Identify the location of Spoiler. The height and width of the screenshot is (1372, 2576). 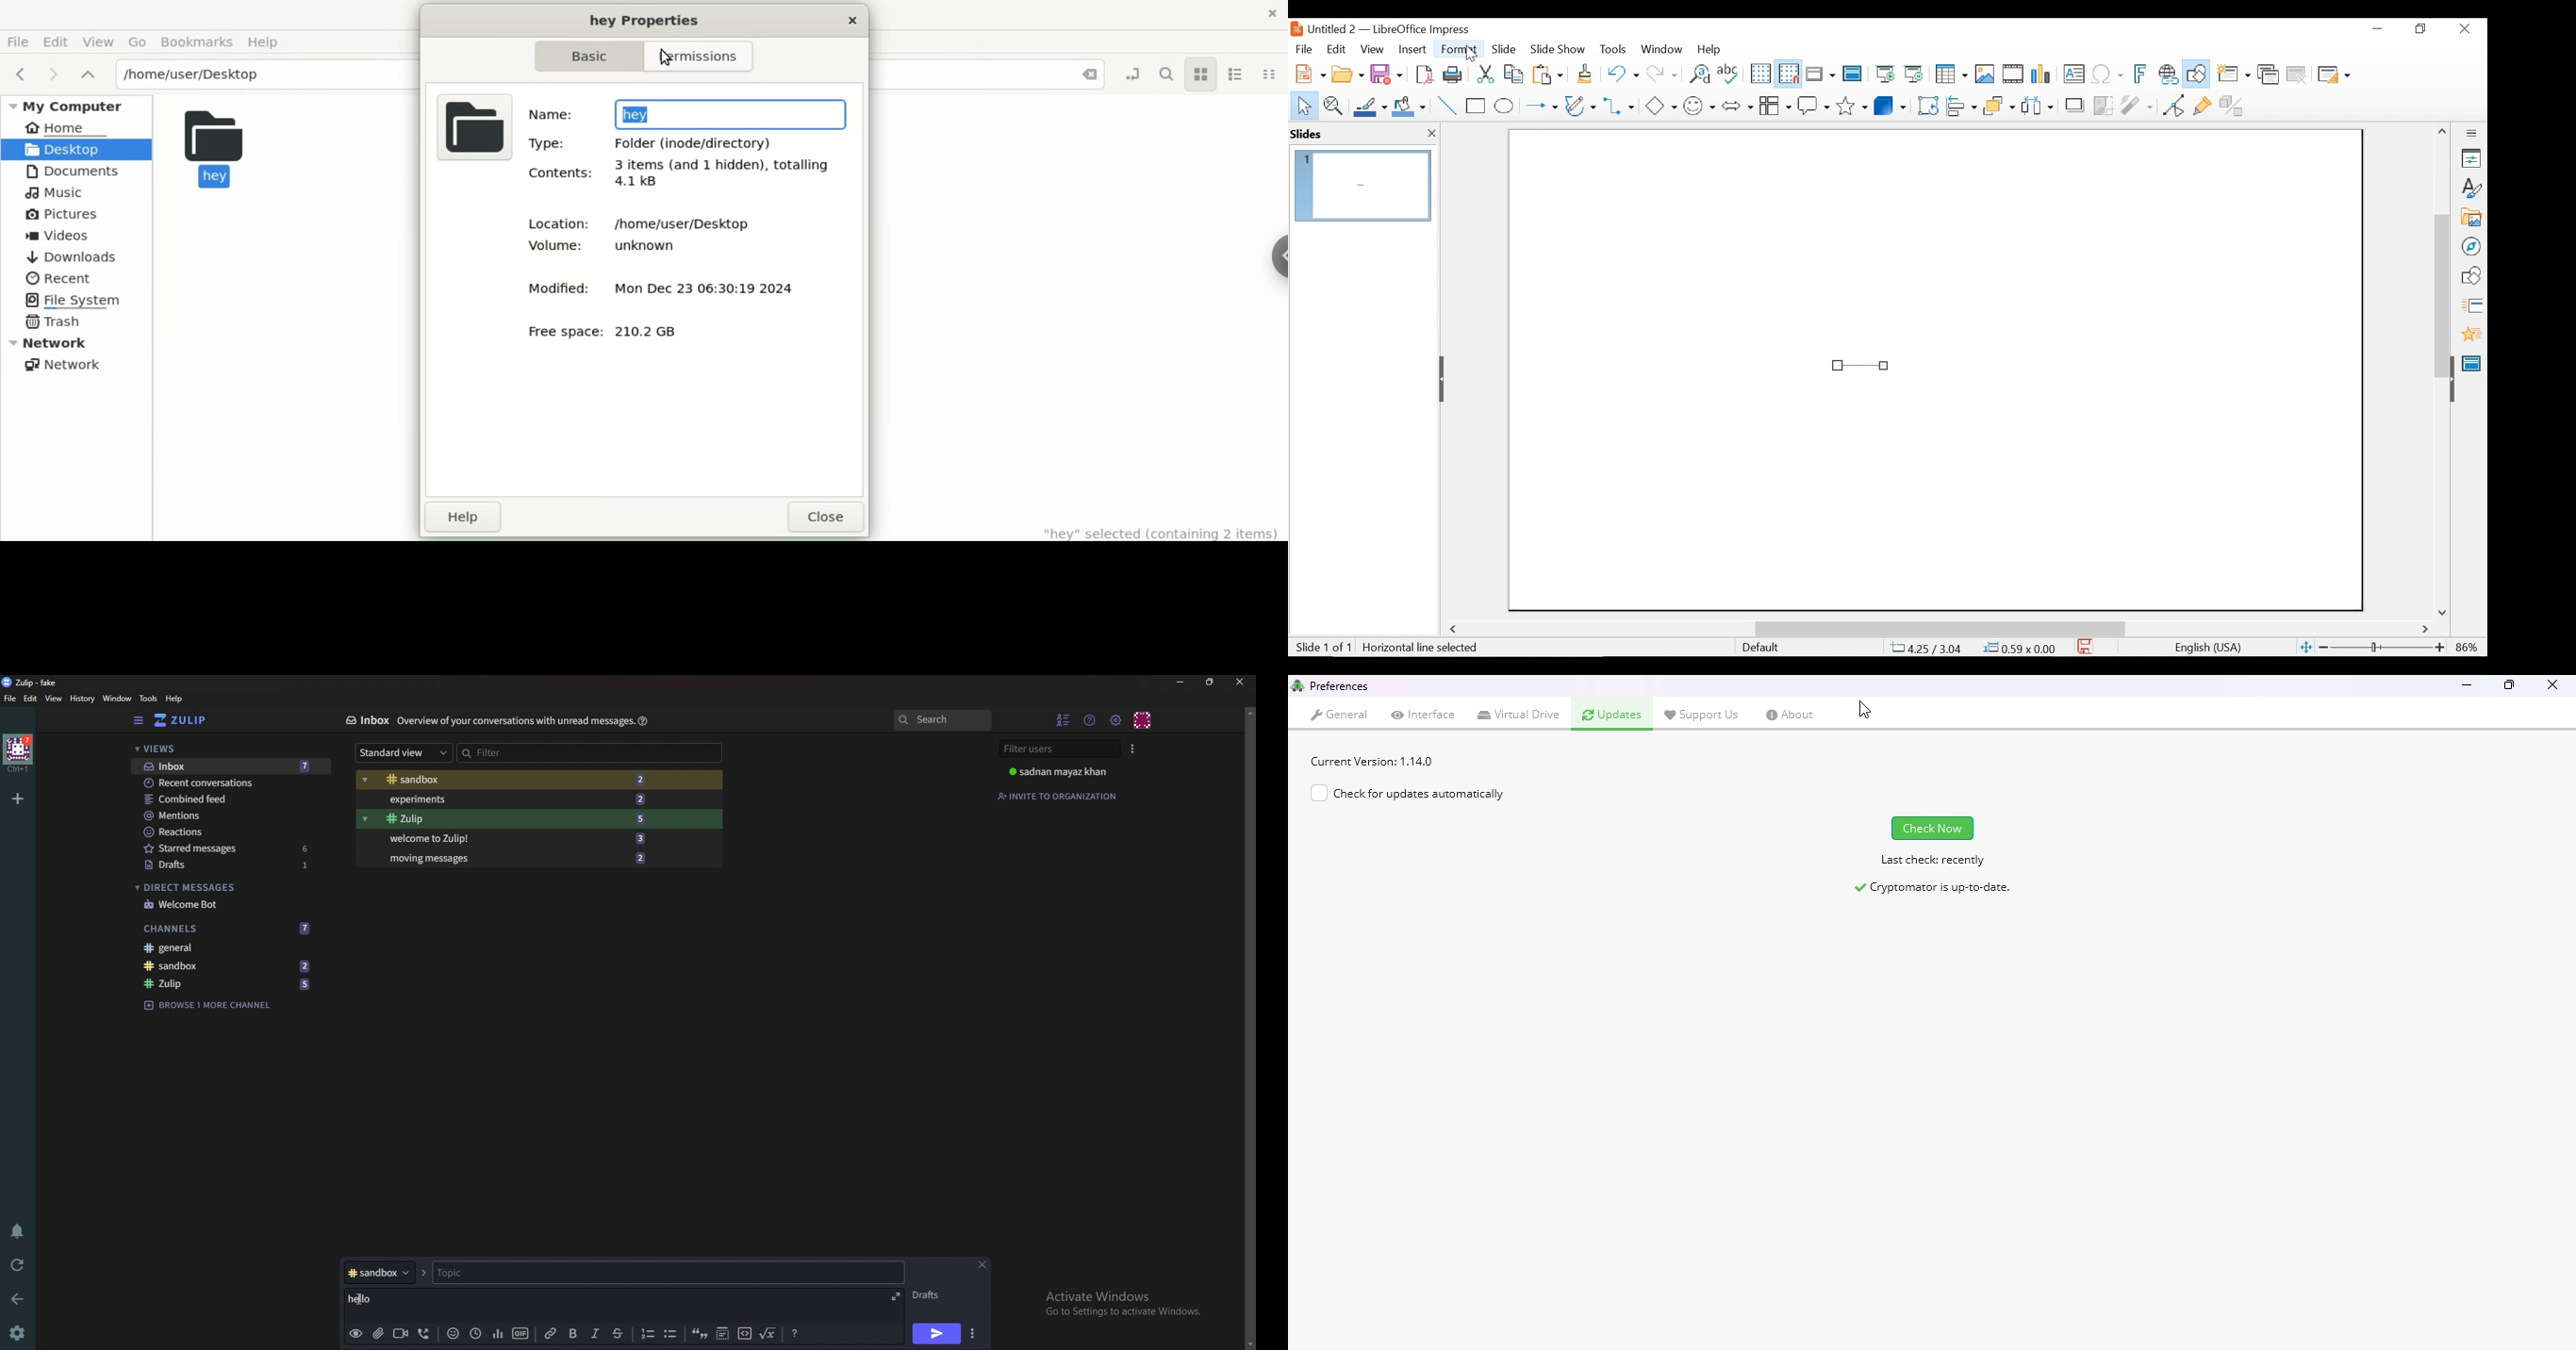
(722, 1334).